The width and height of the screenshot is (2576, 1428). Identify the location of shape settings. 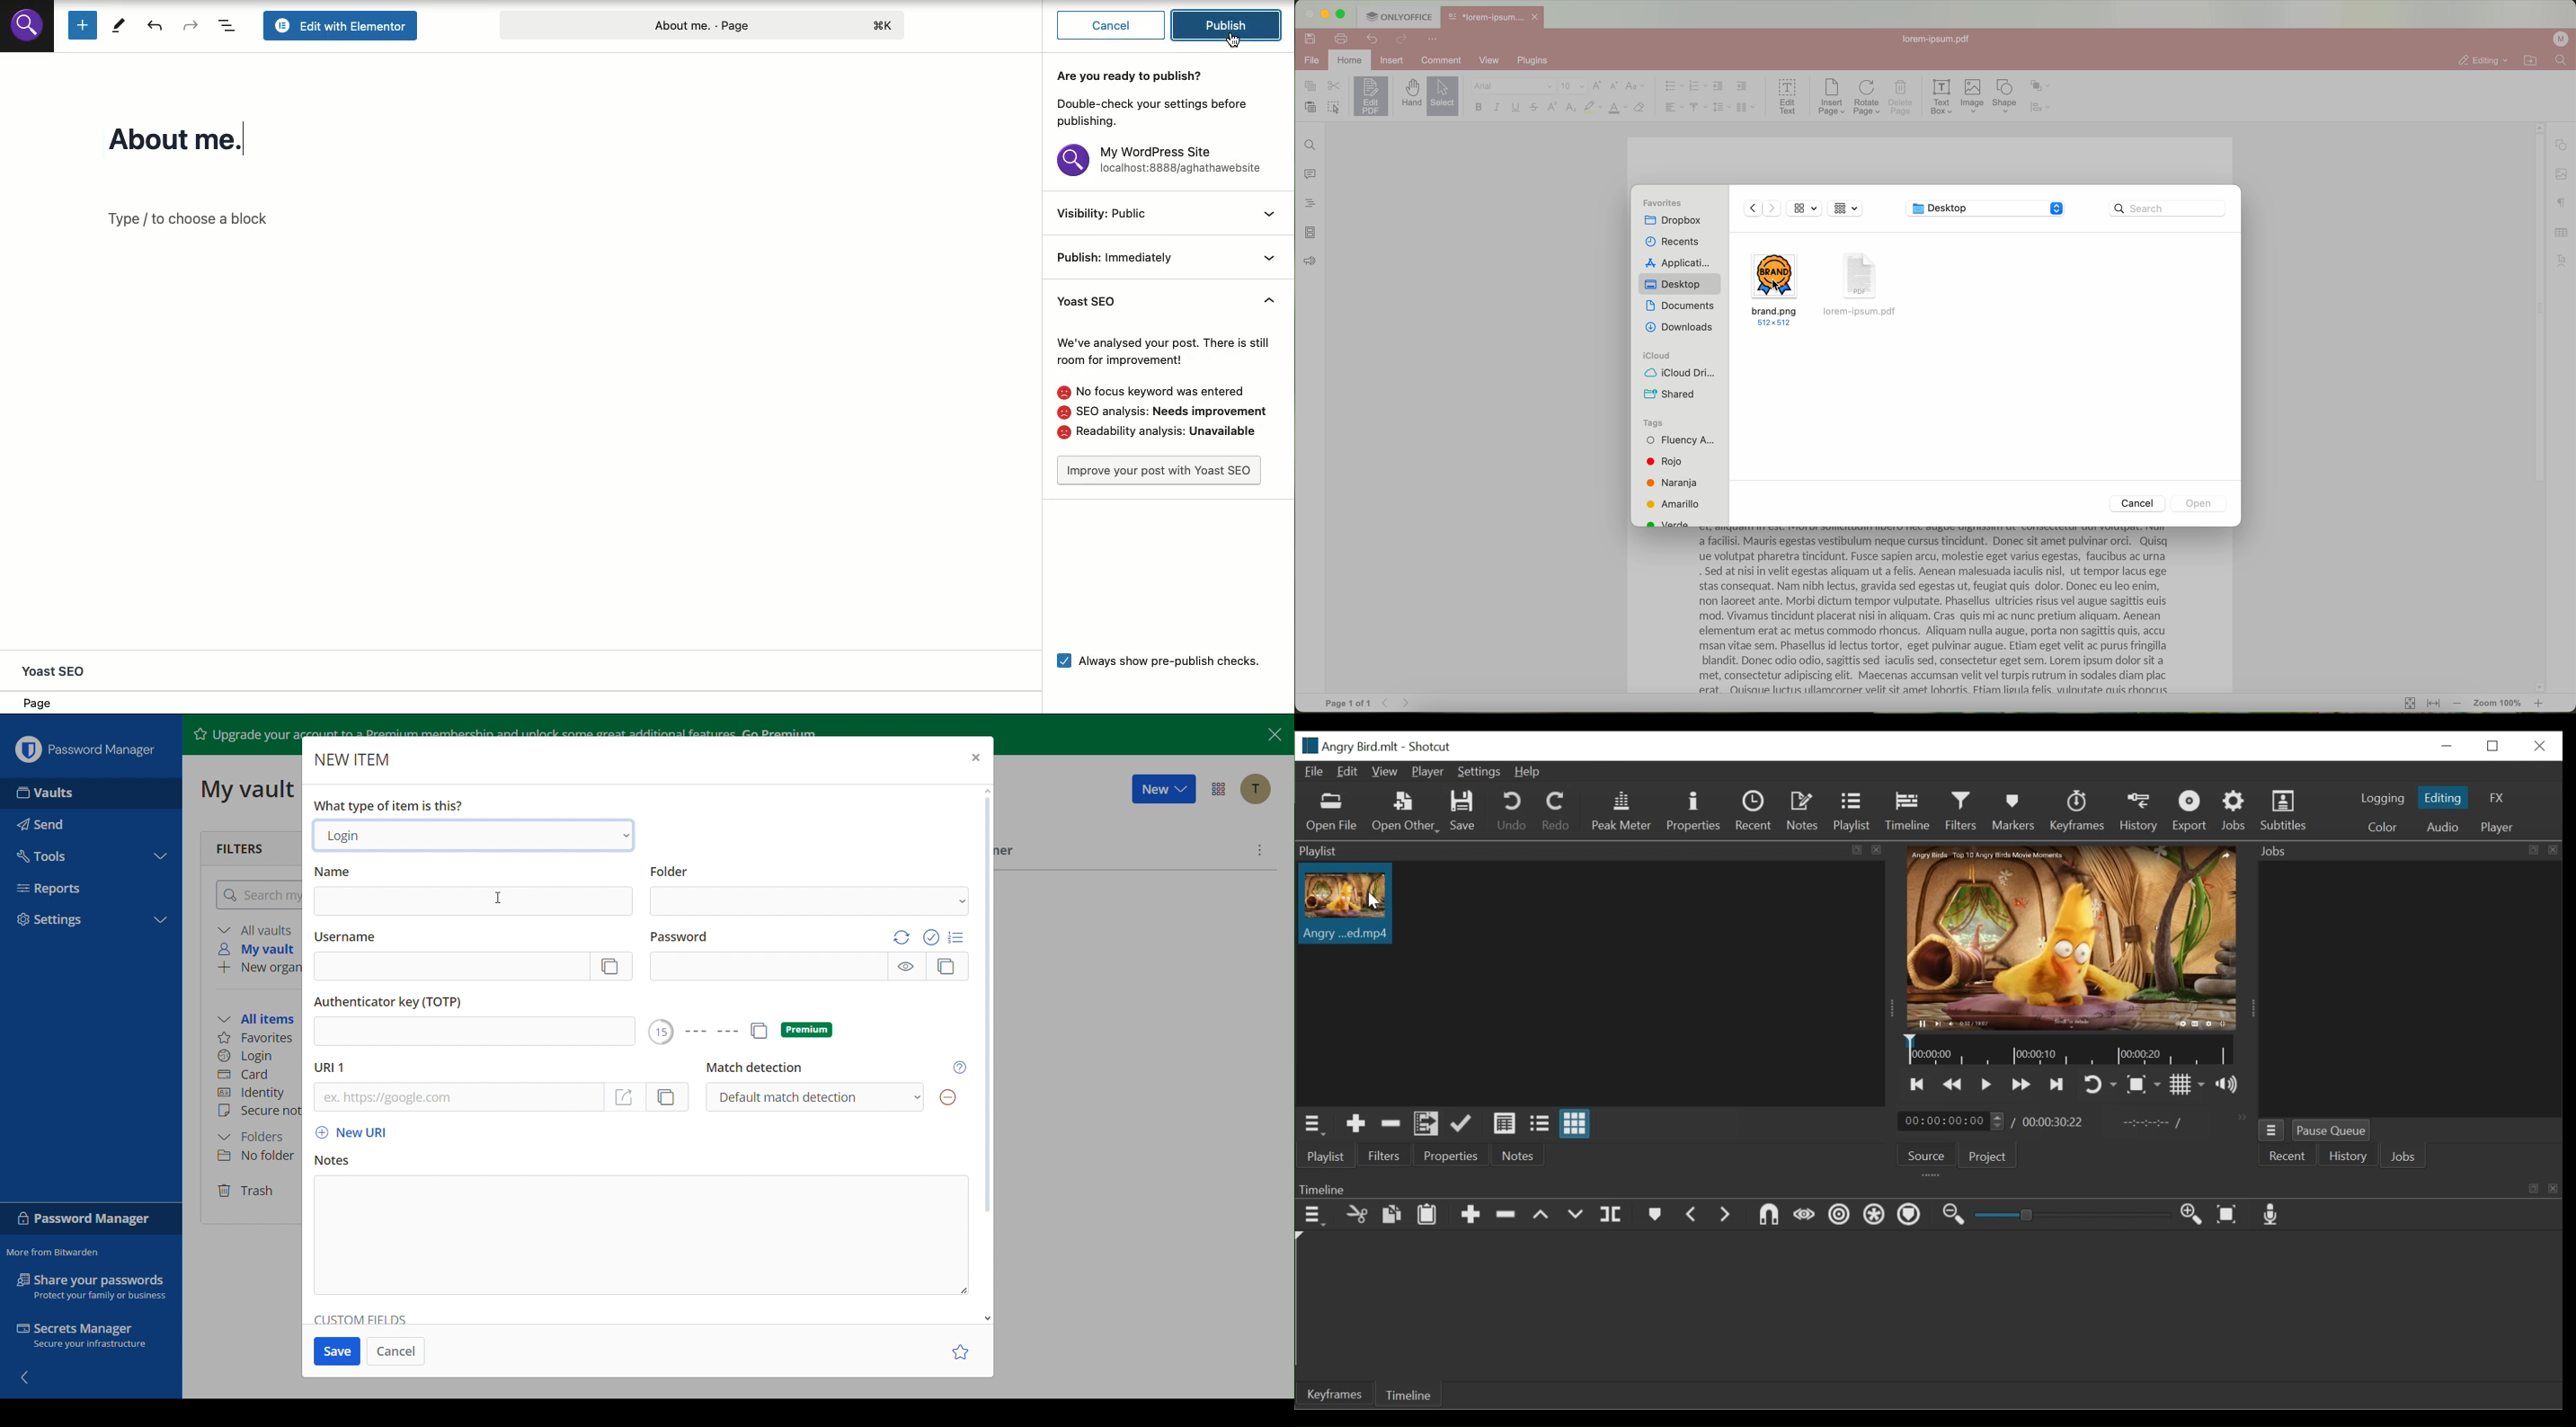
(2561, 145).